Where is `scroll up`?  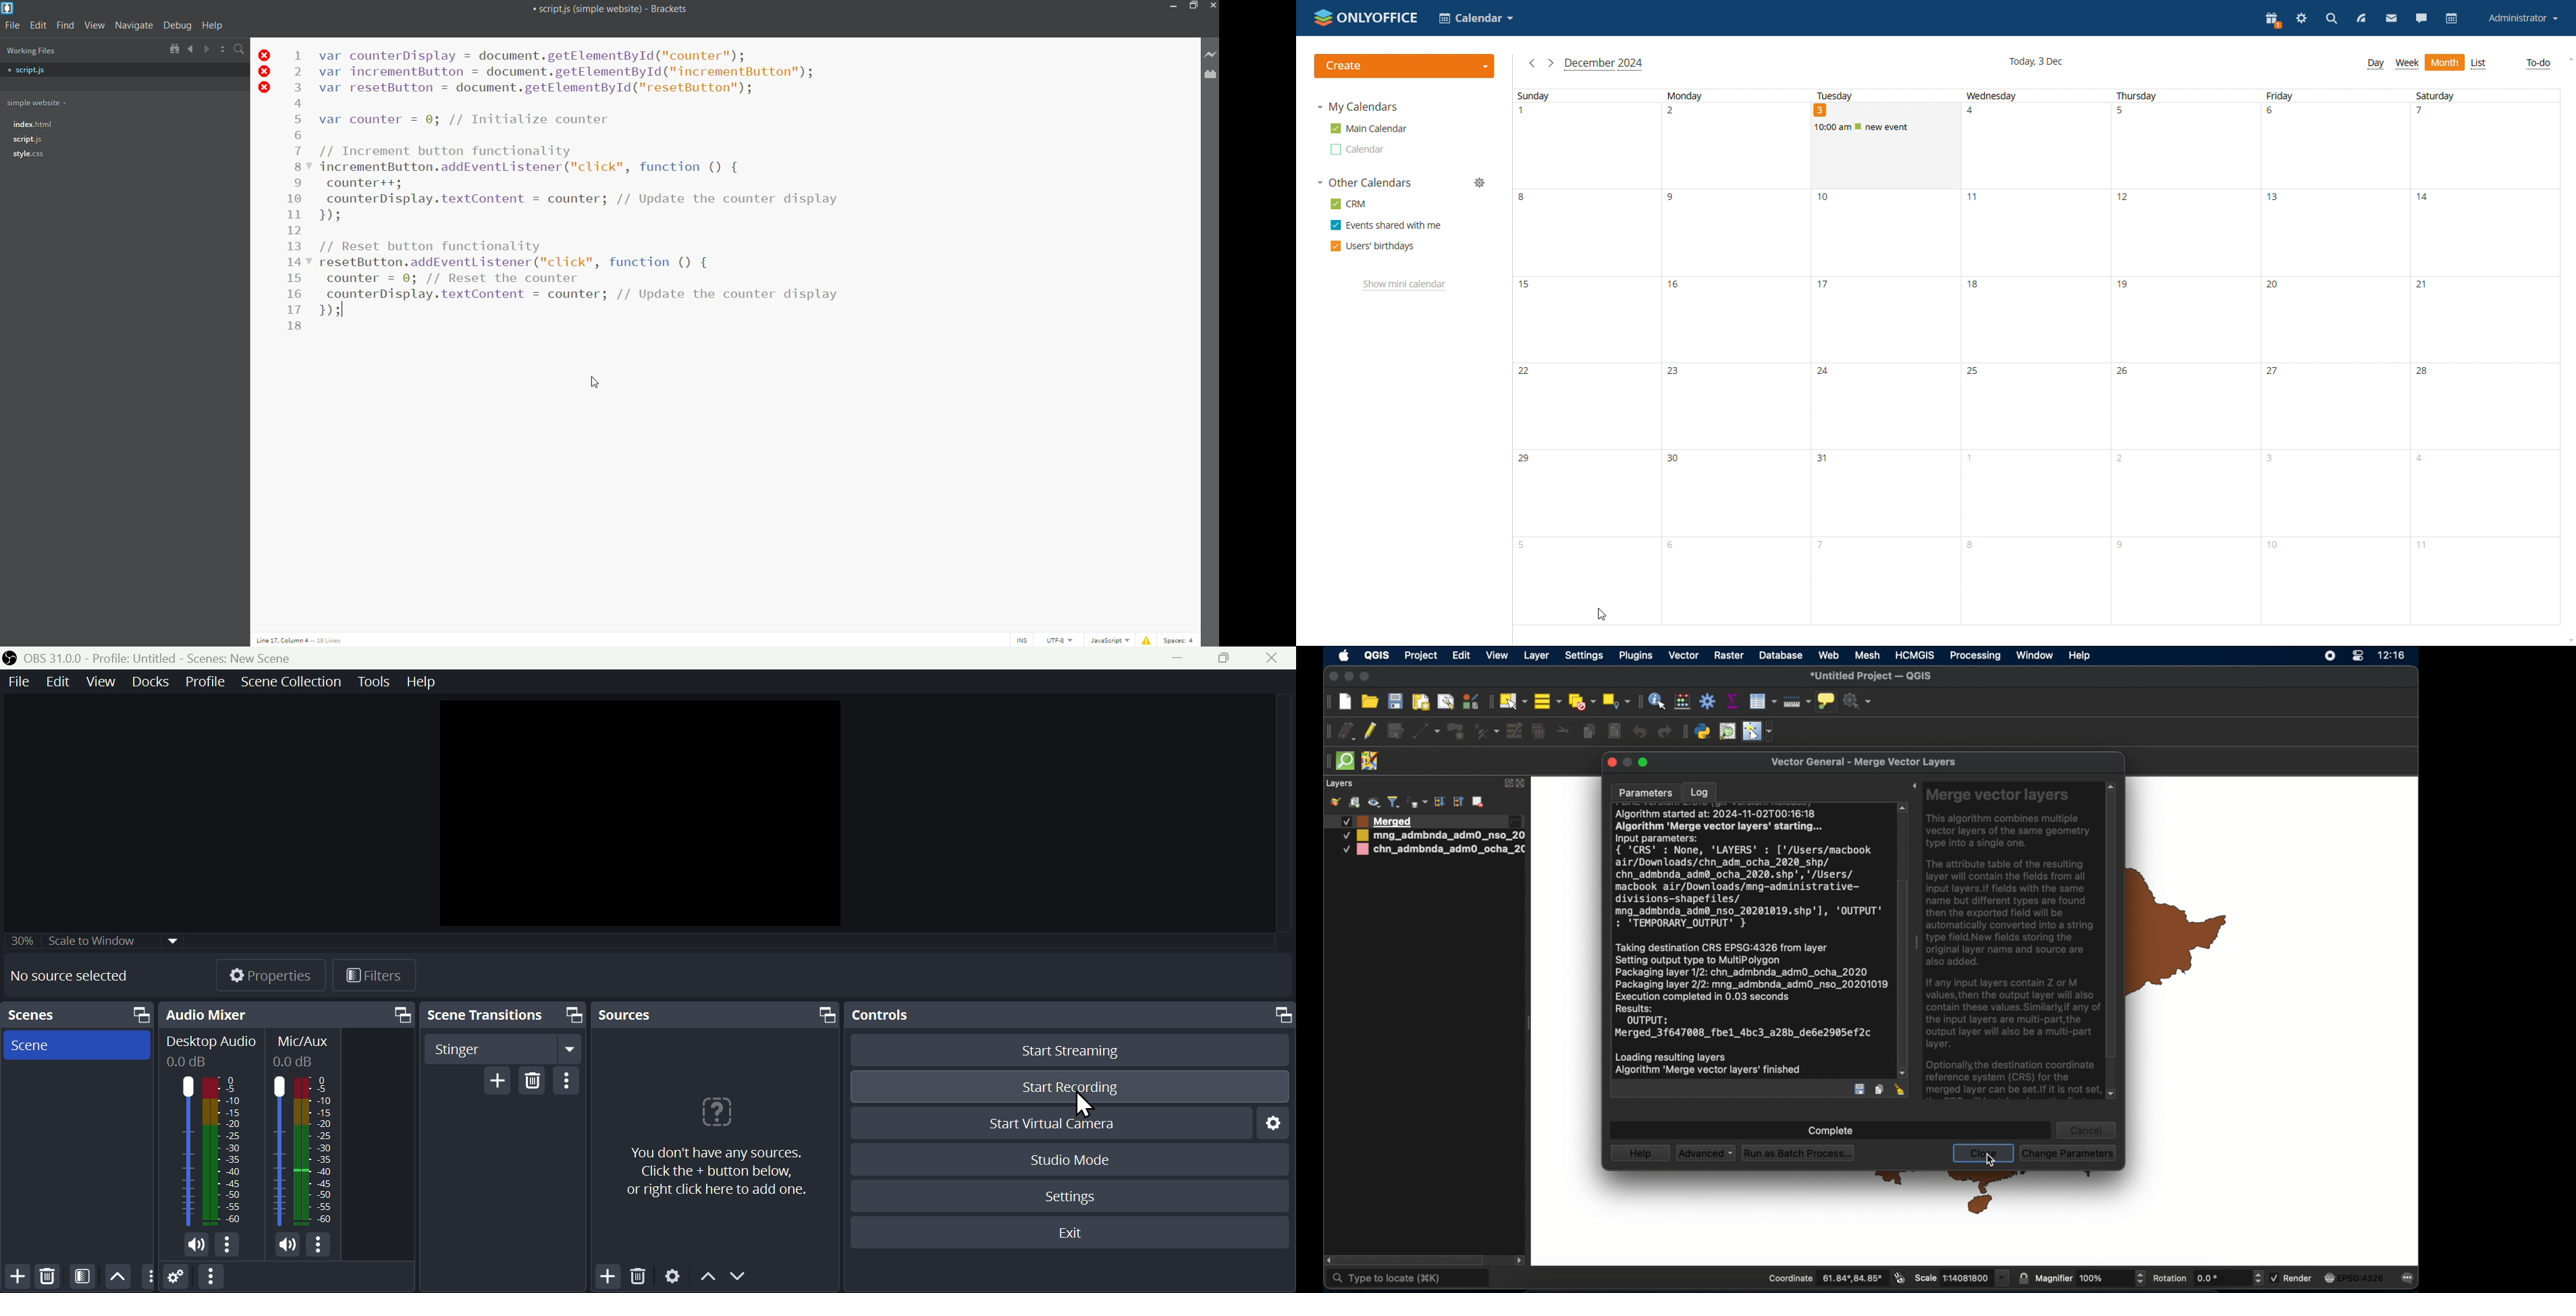
scroll up is located at coordinates (2568, 59).